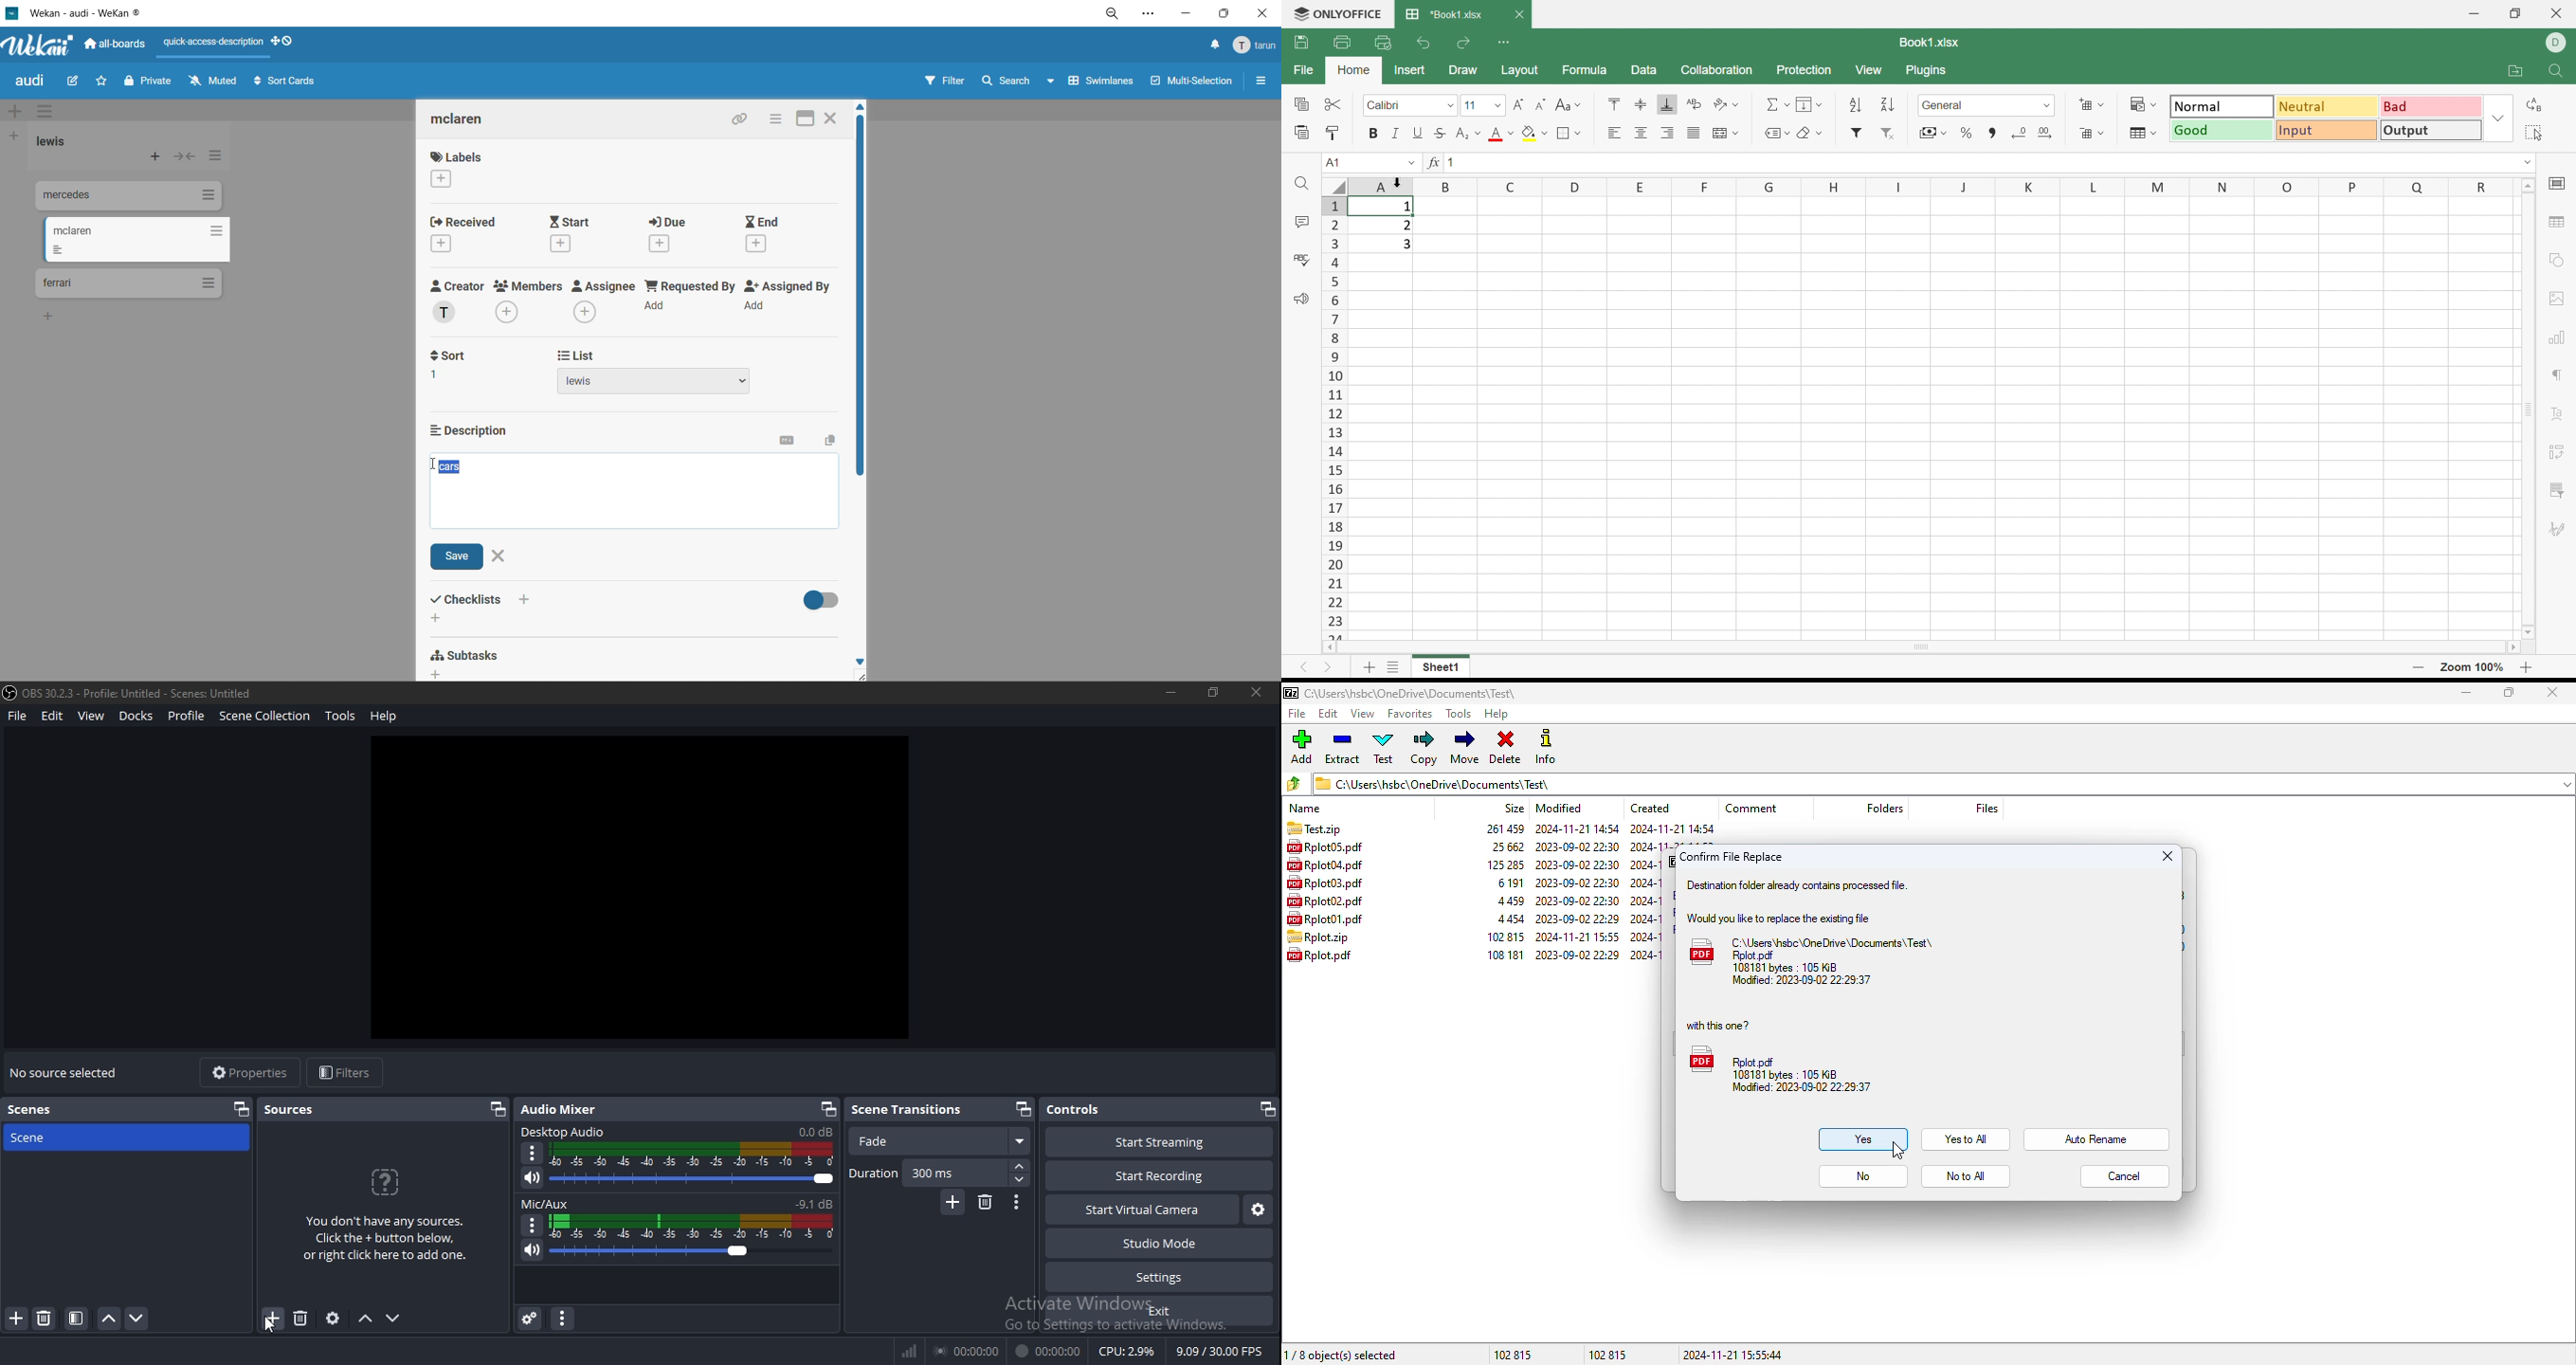  Describe the element at coordinates (1228, 13) in the screenshot. I see `maximize` at that location.